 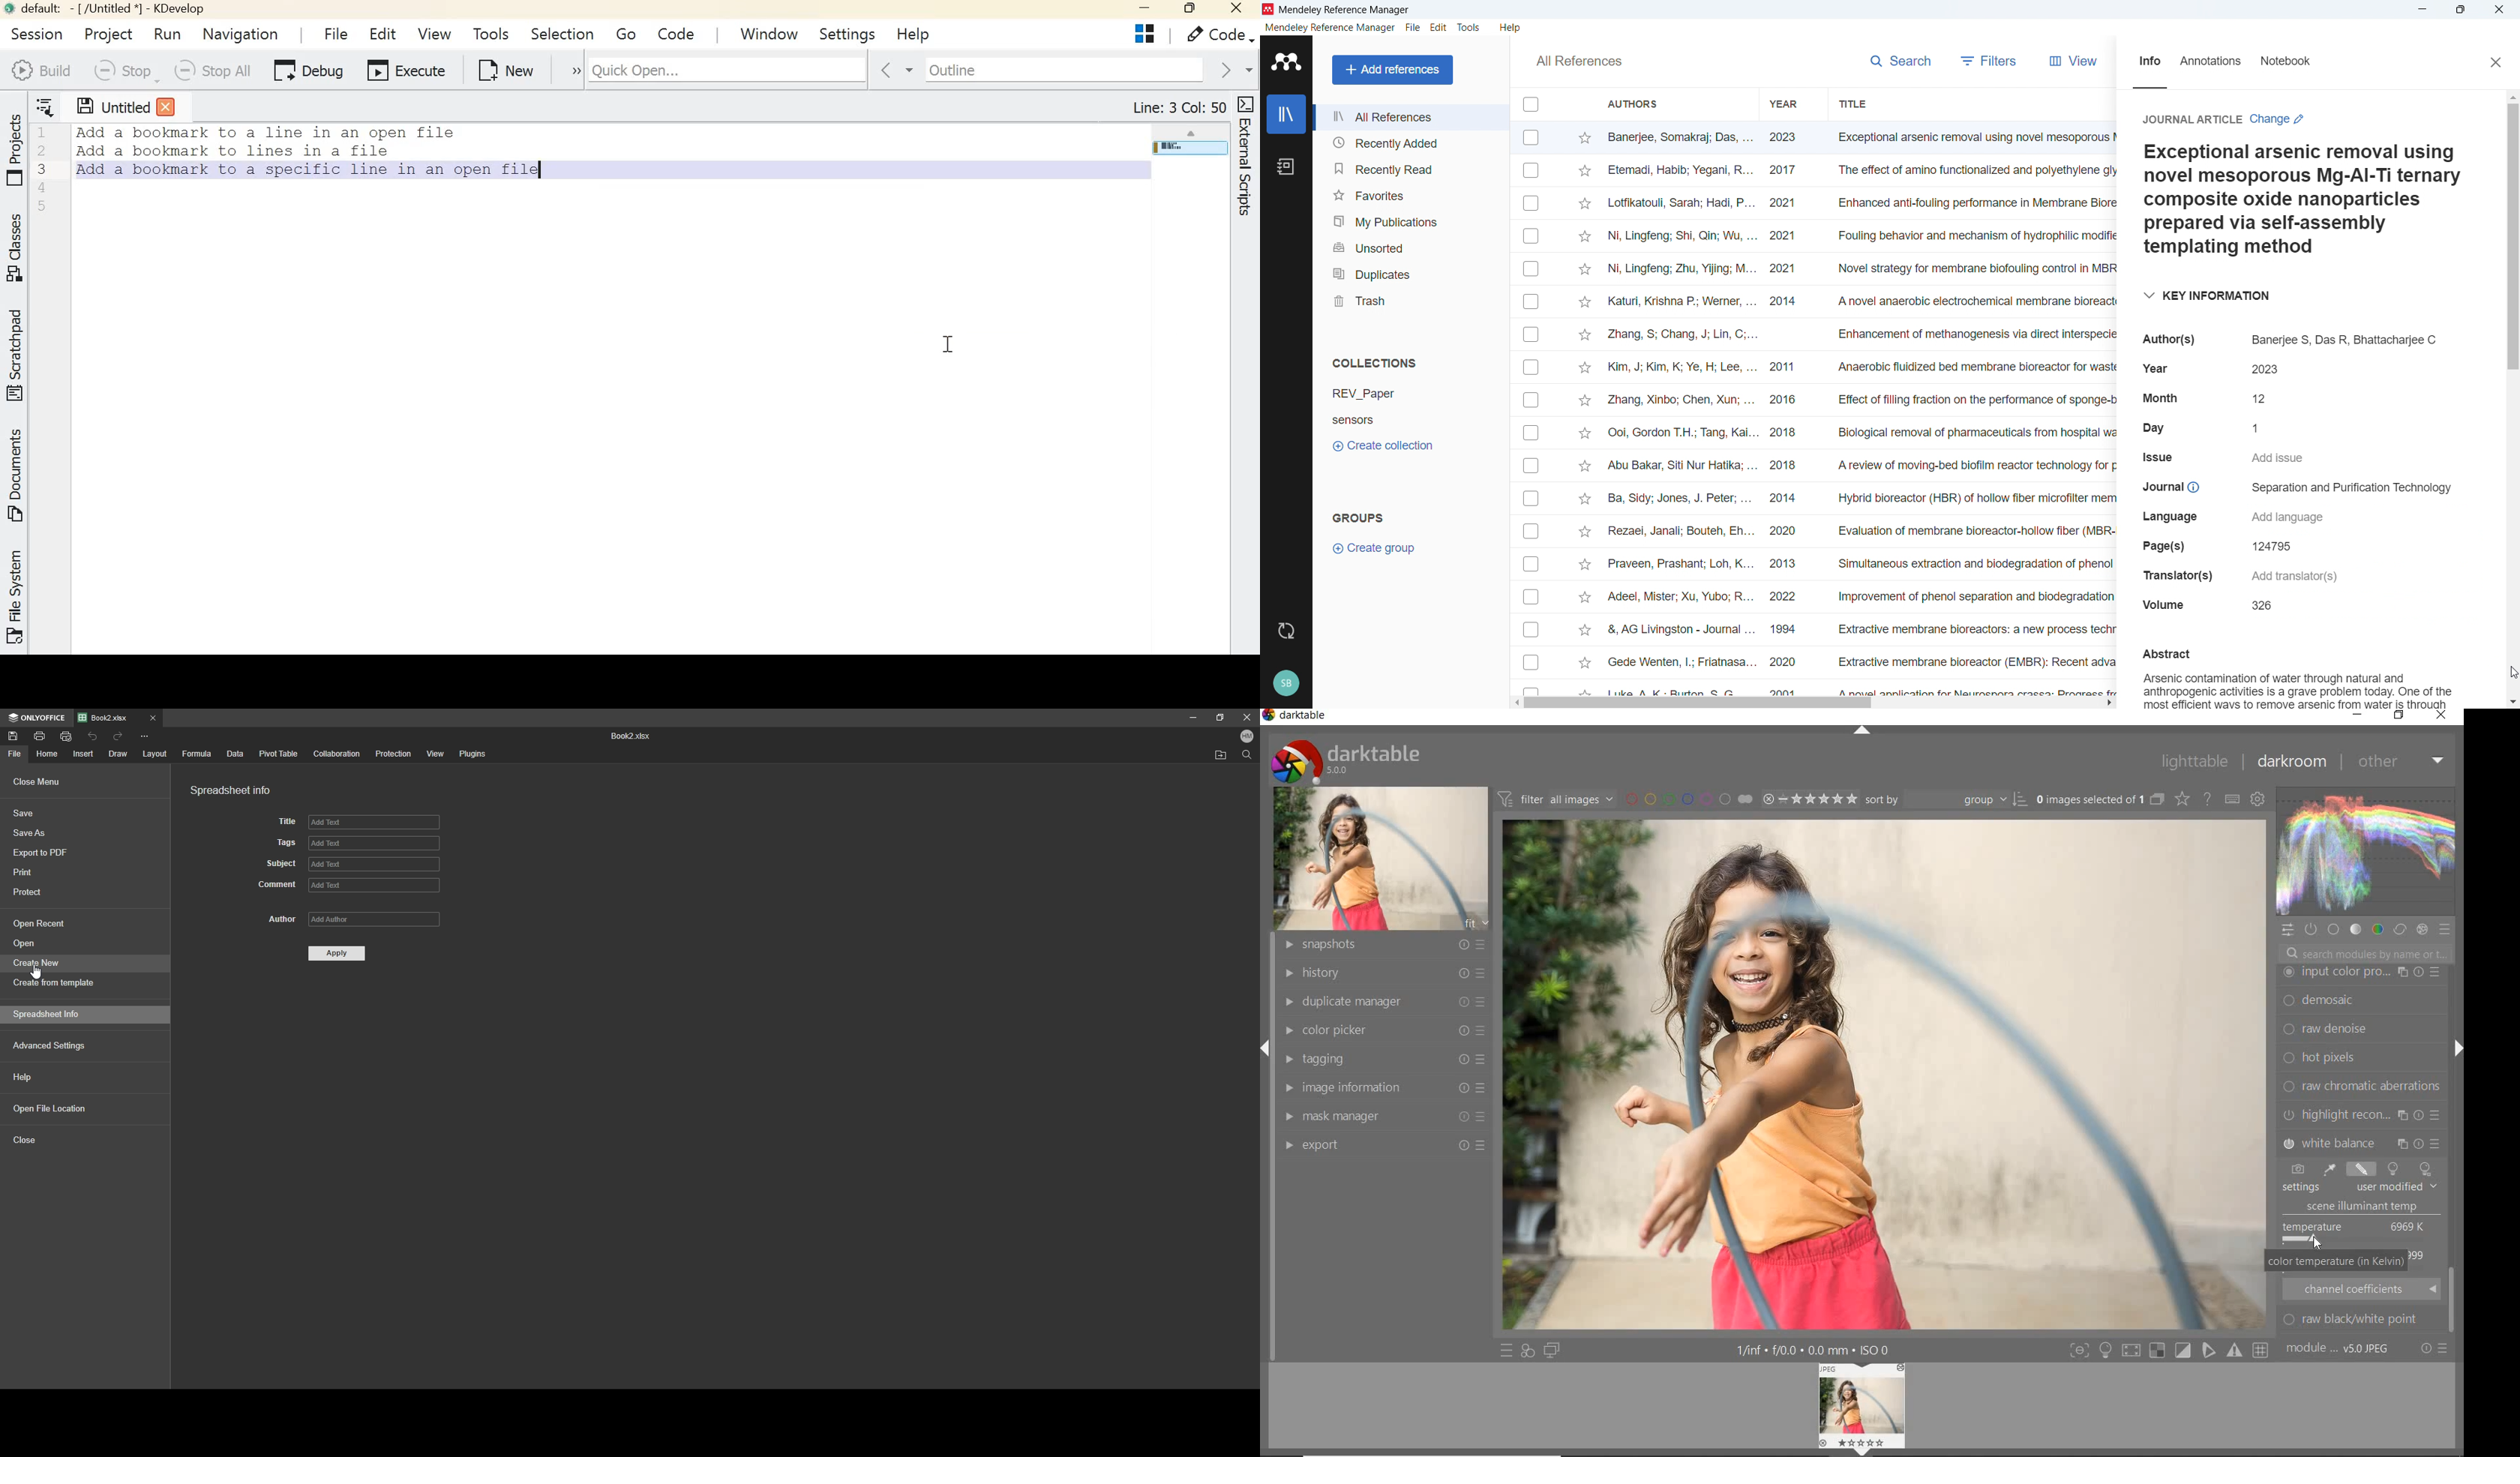 I want to click on split toning, so click(x=2363, y=1142).